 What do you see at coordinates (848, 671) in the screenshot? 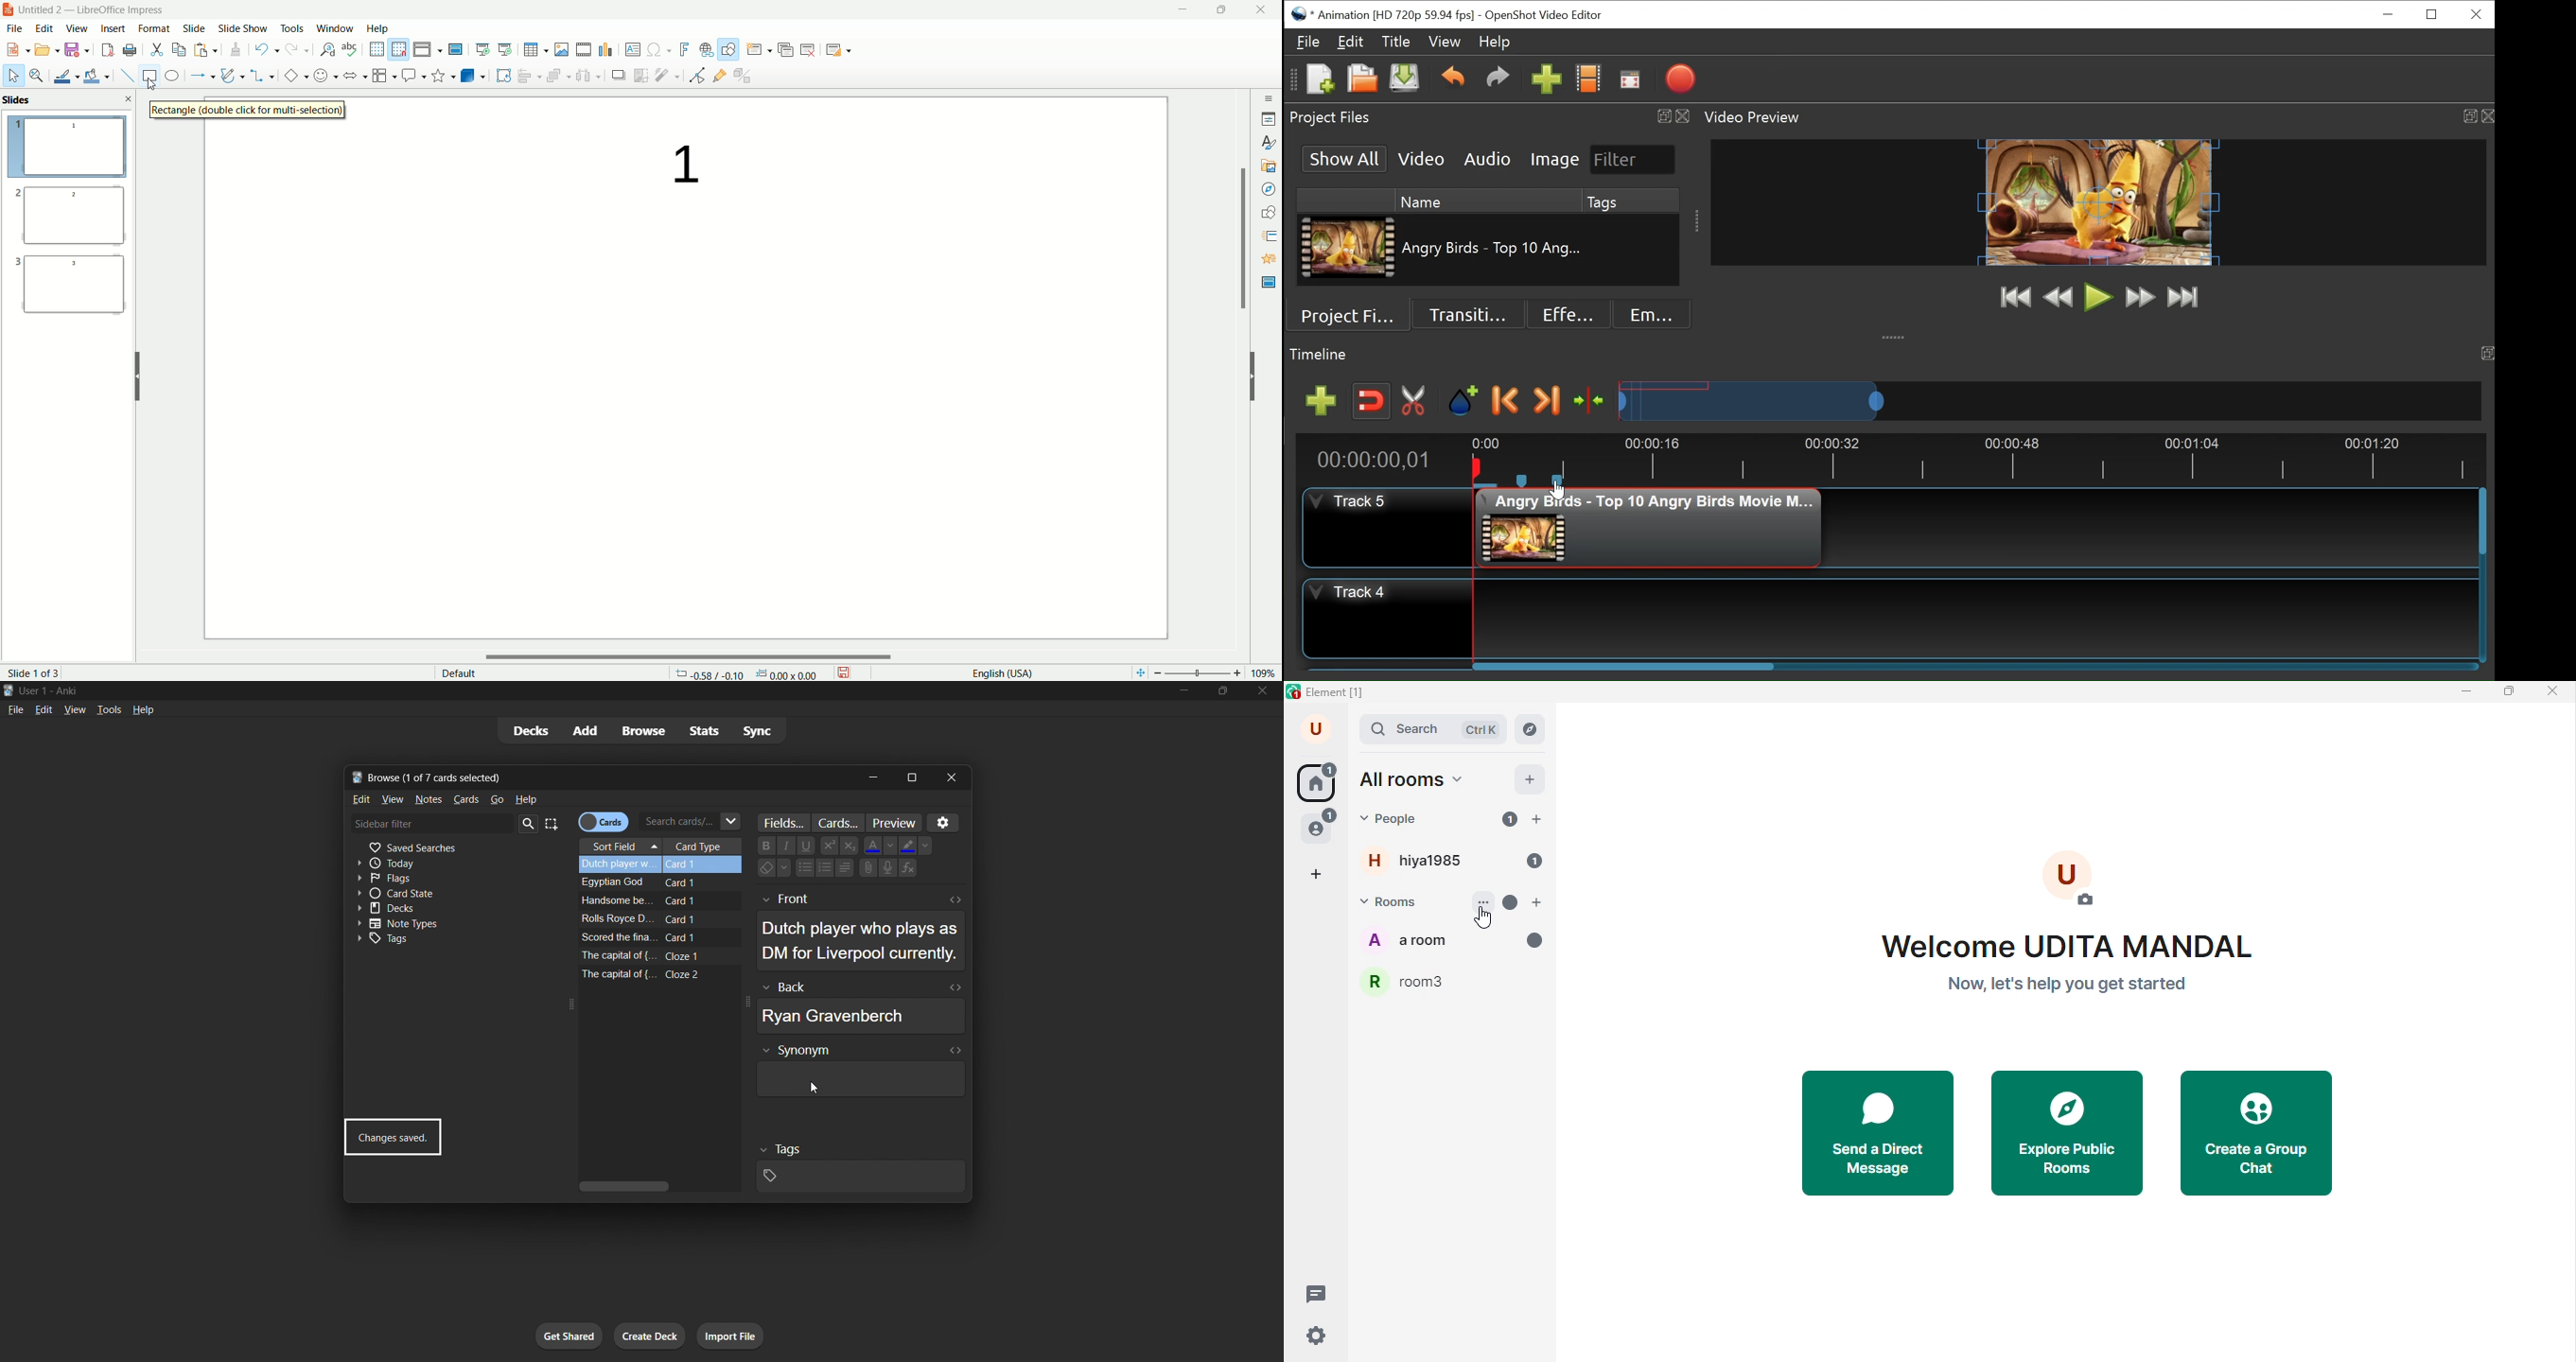
I see `save` at bounding box center [848, 671].